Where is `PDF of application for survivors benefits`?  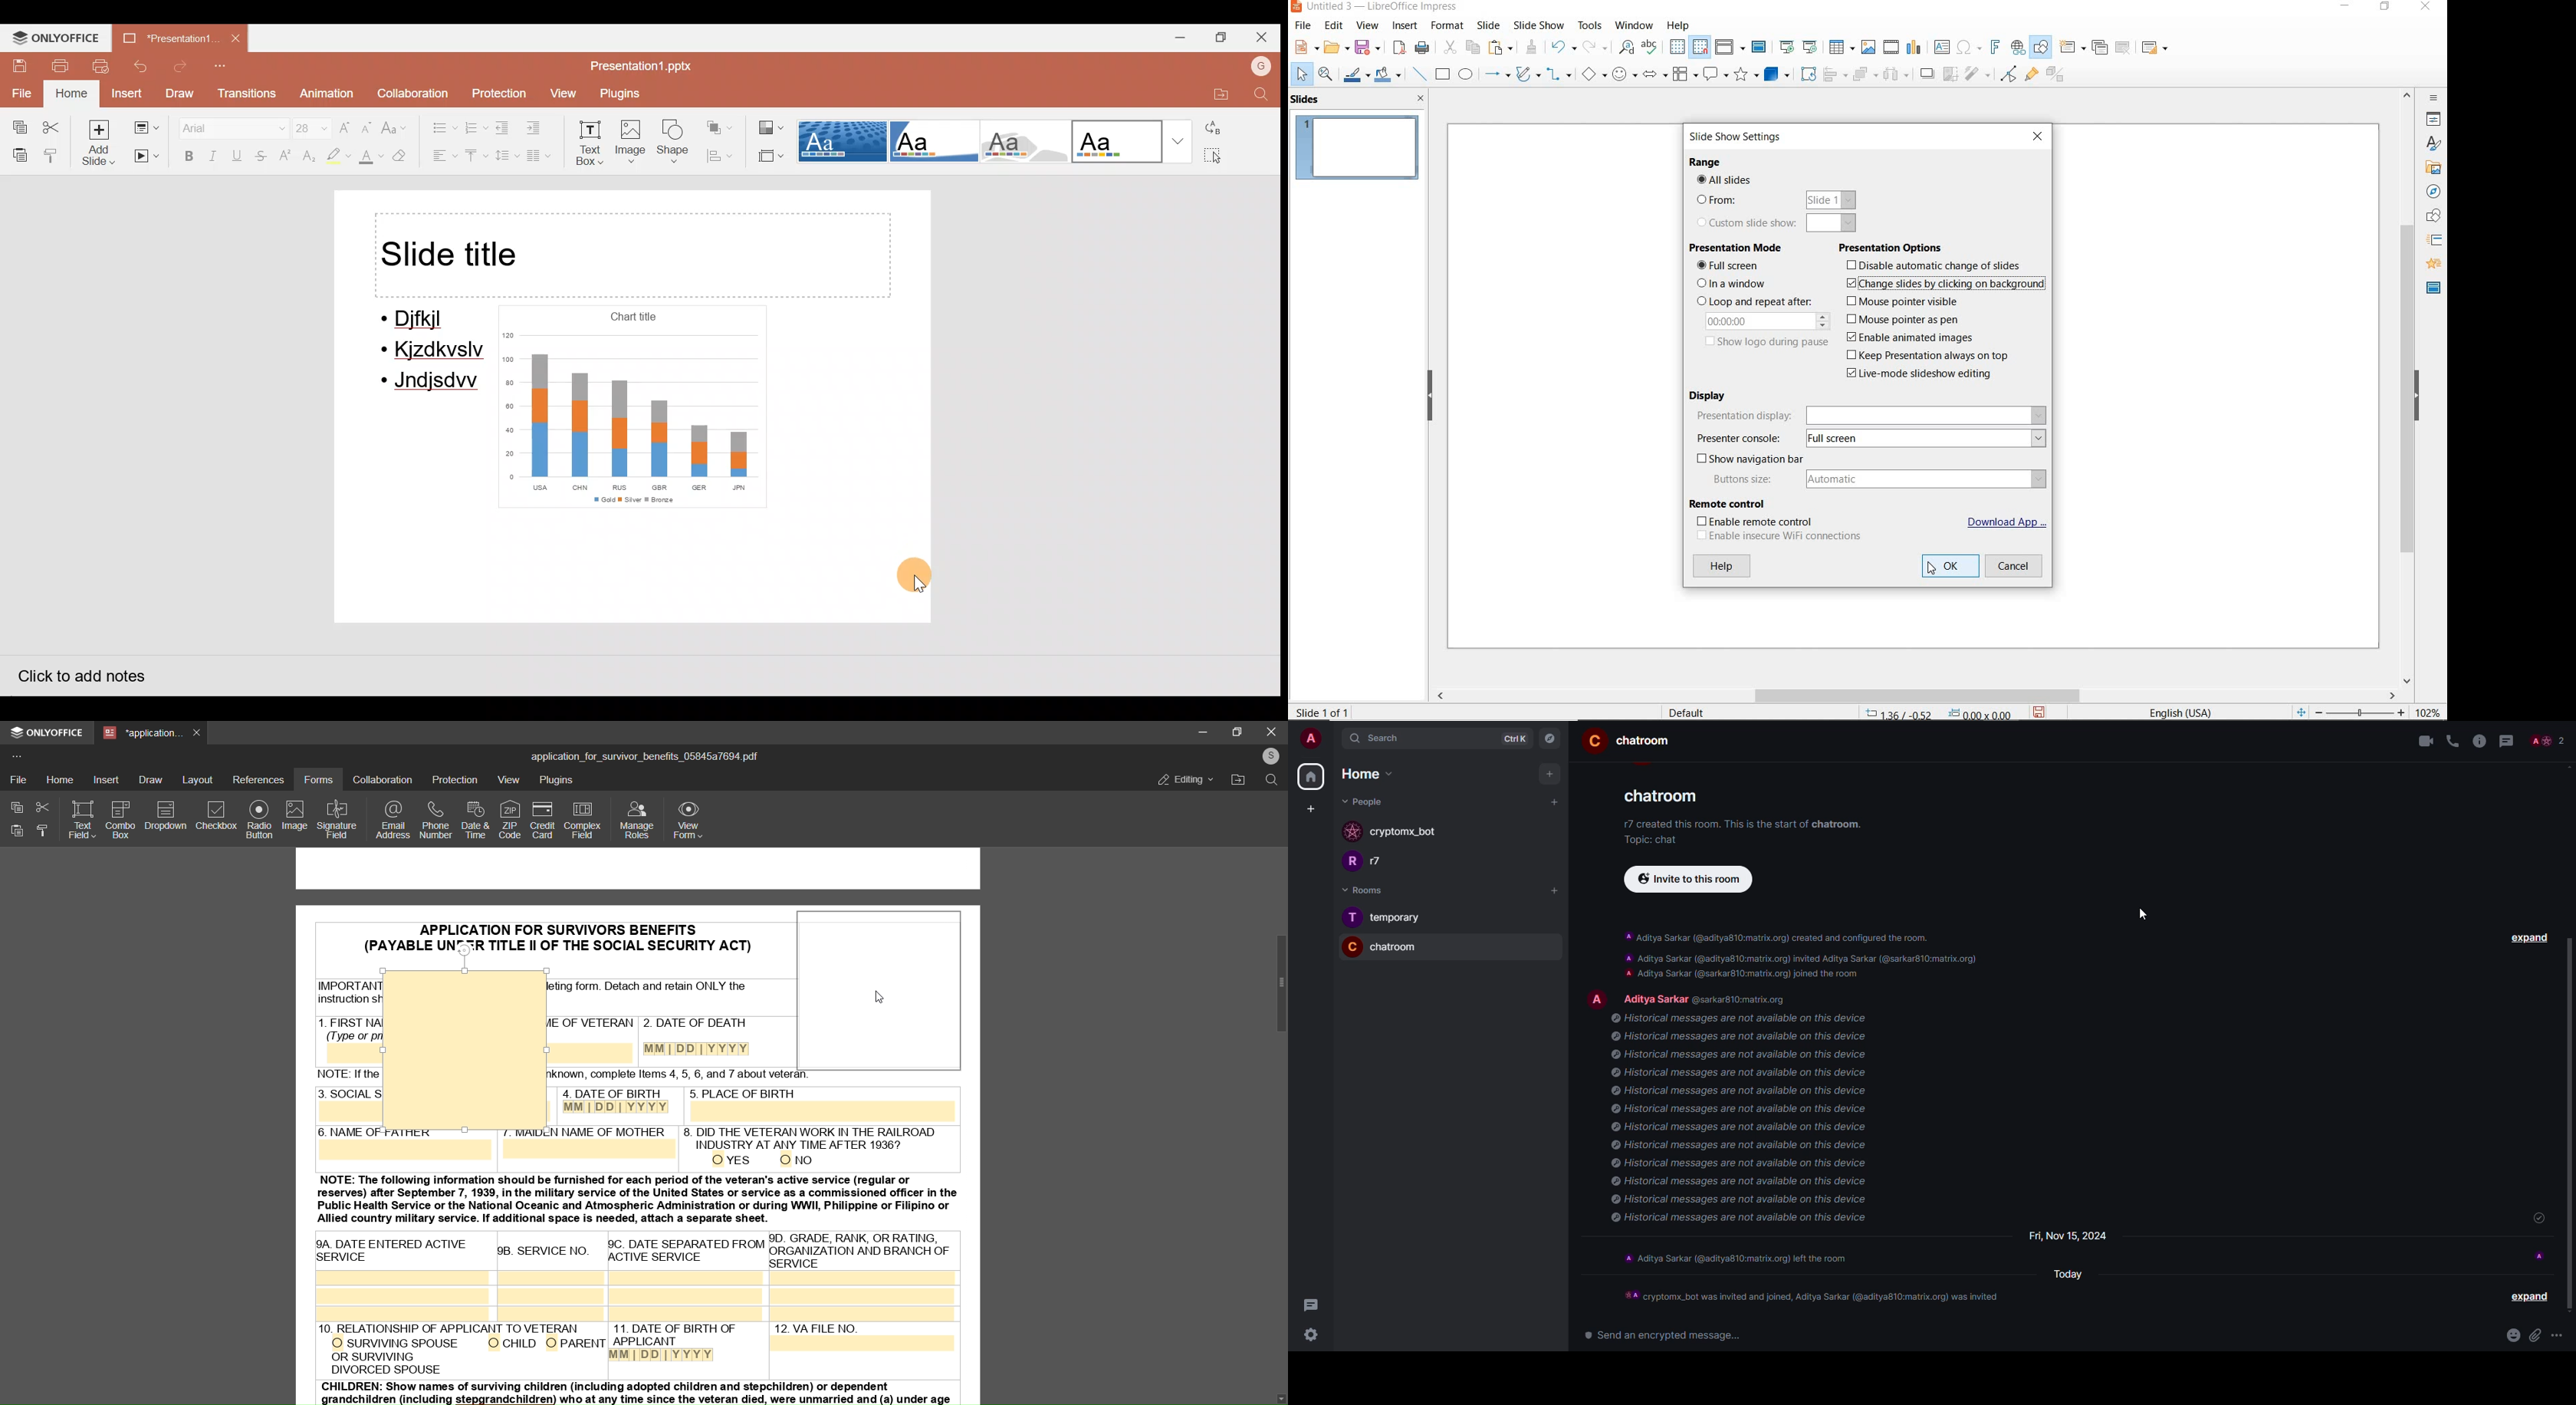
PDF of application for survivors benefits is located at coordinates (337, 1002).